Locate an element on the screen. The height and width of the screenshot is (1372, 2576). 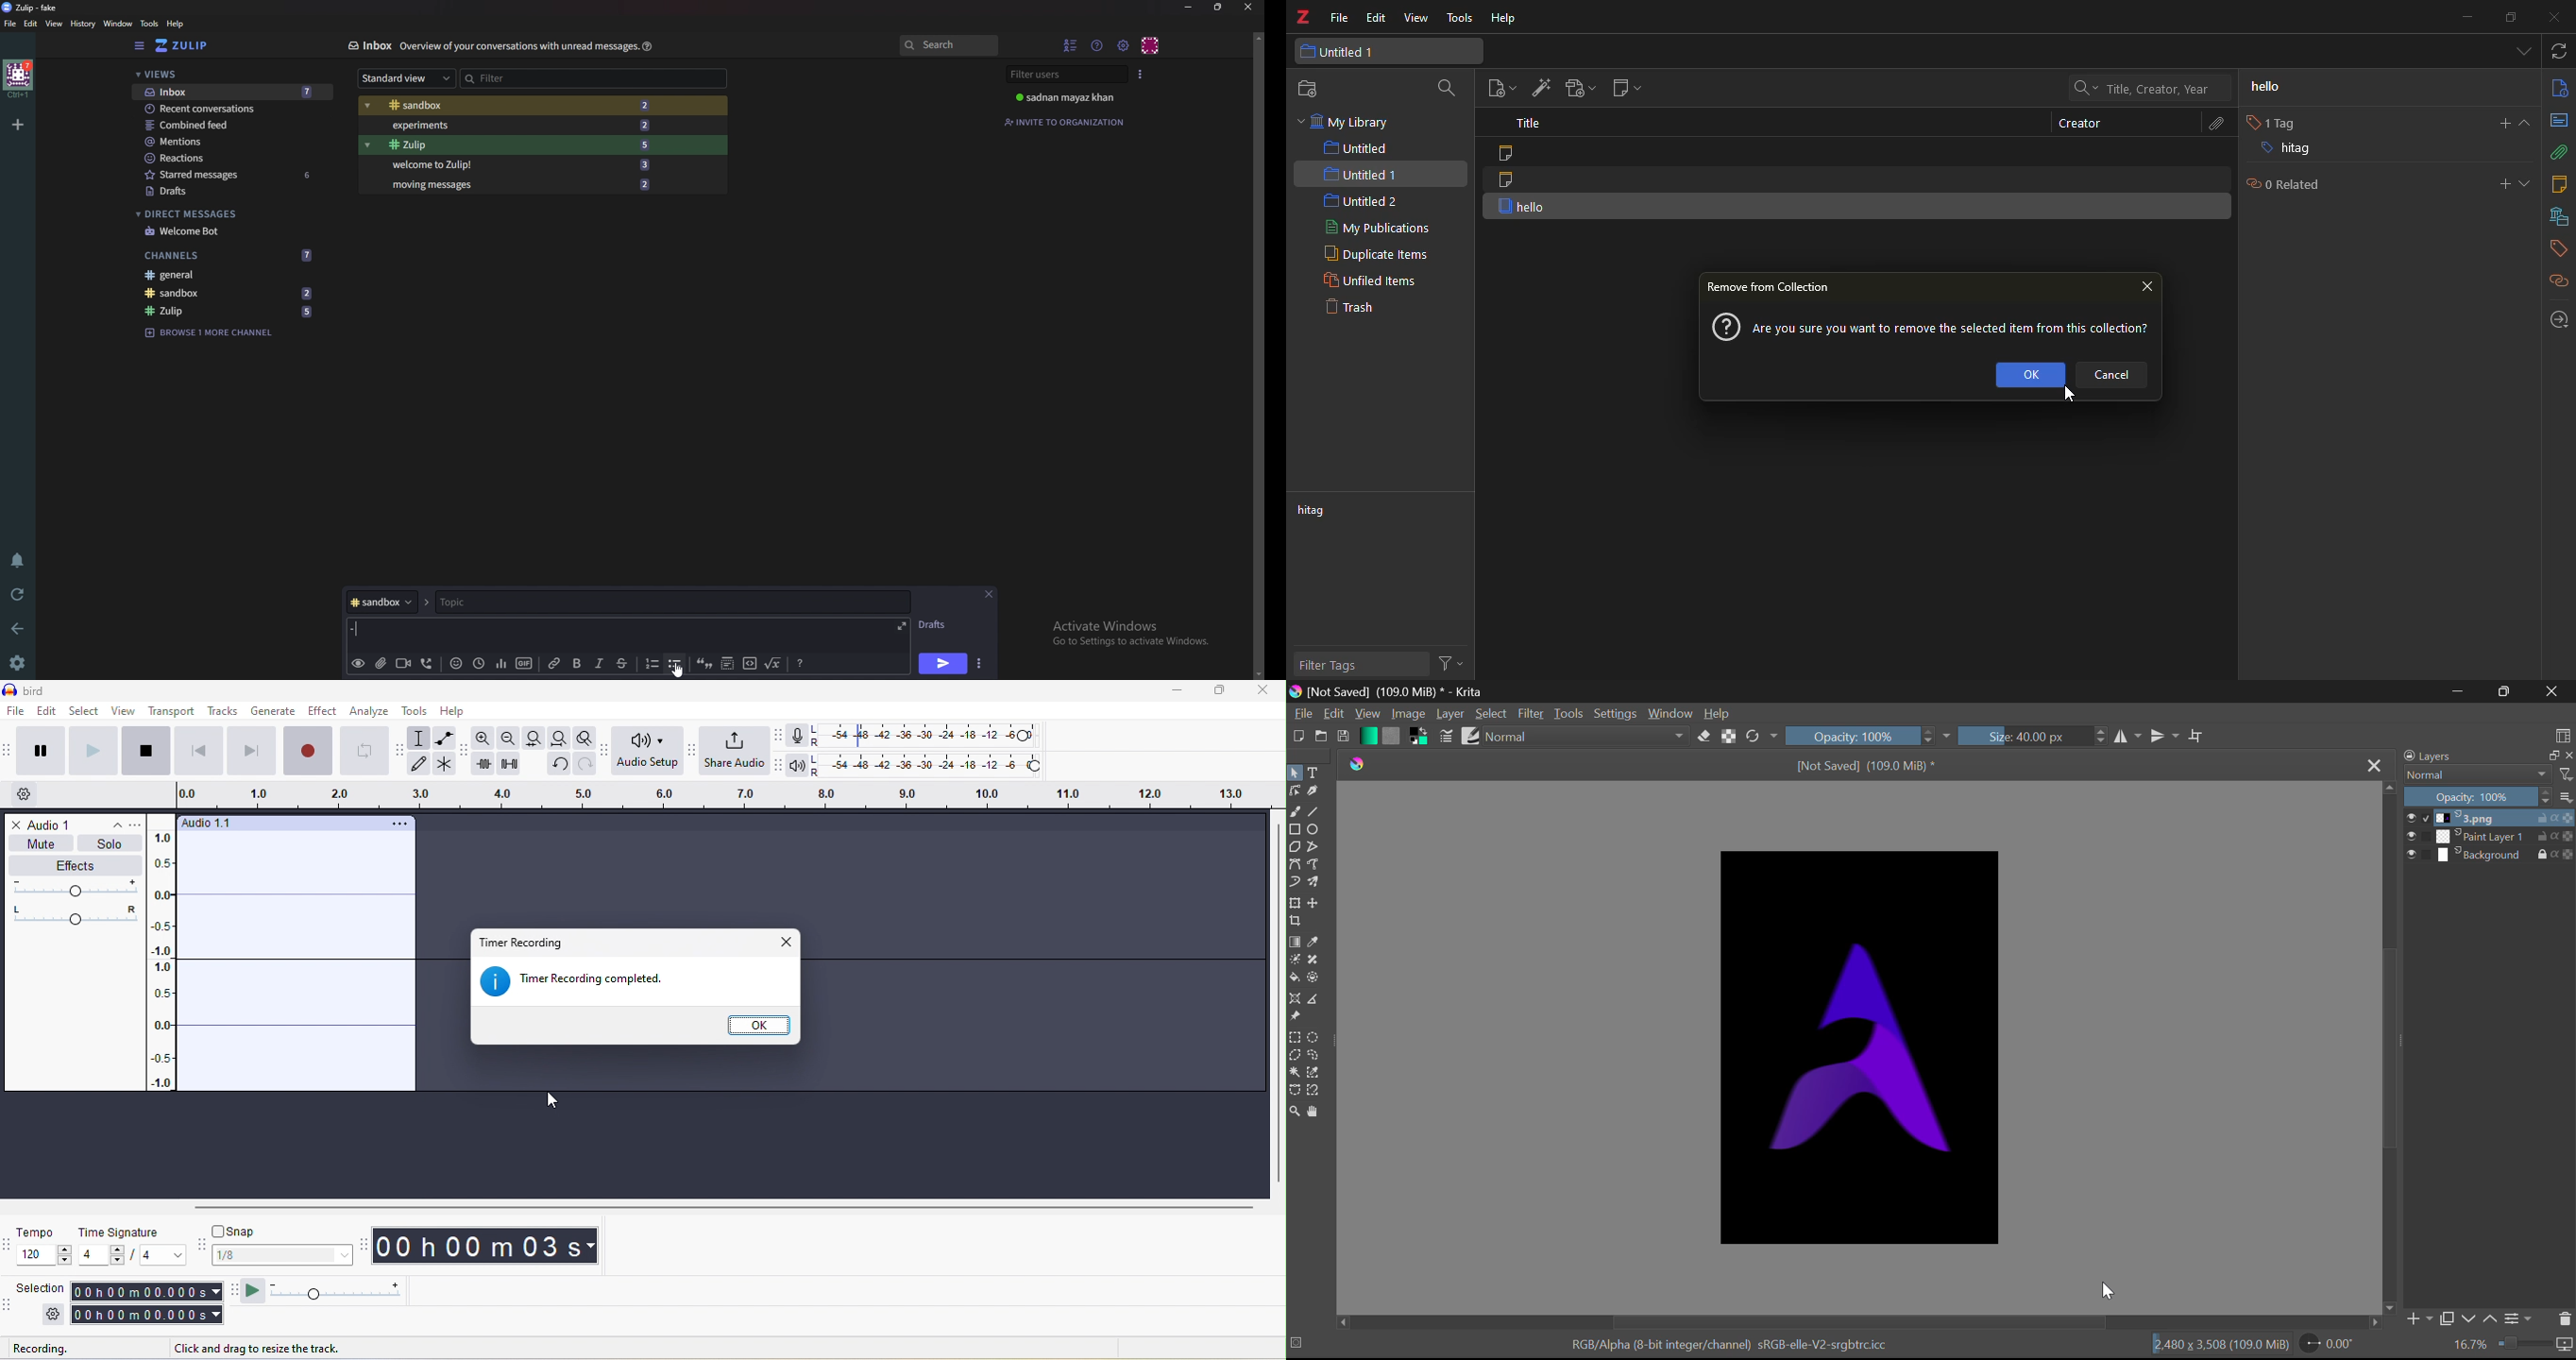
zoom in is located at coordinates (487, 737).